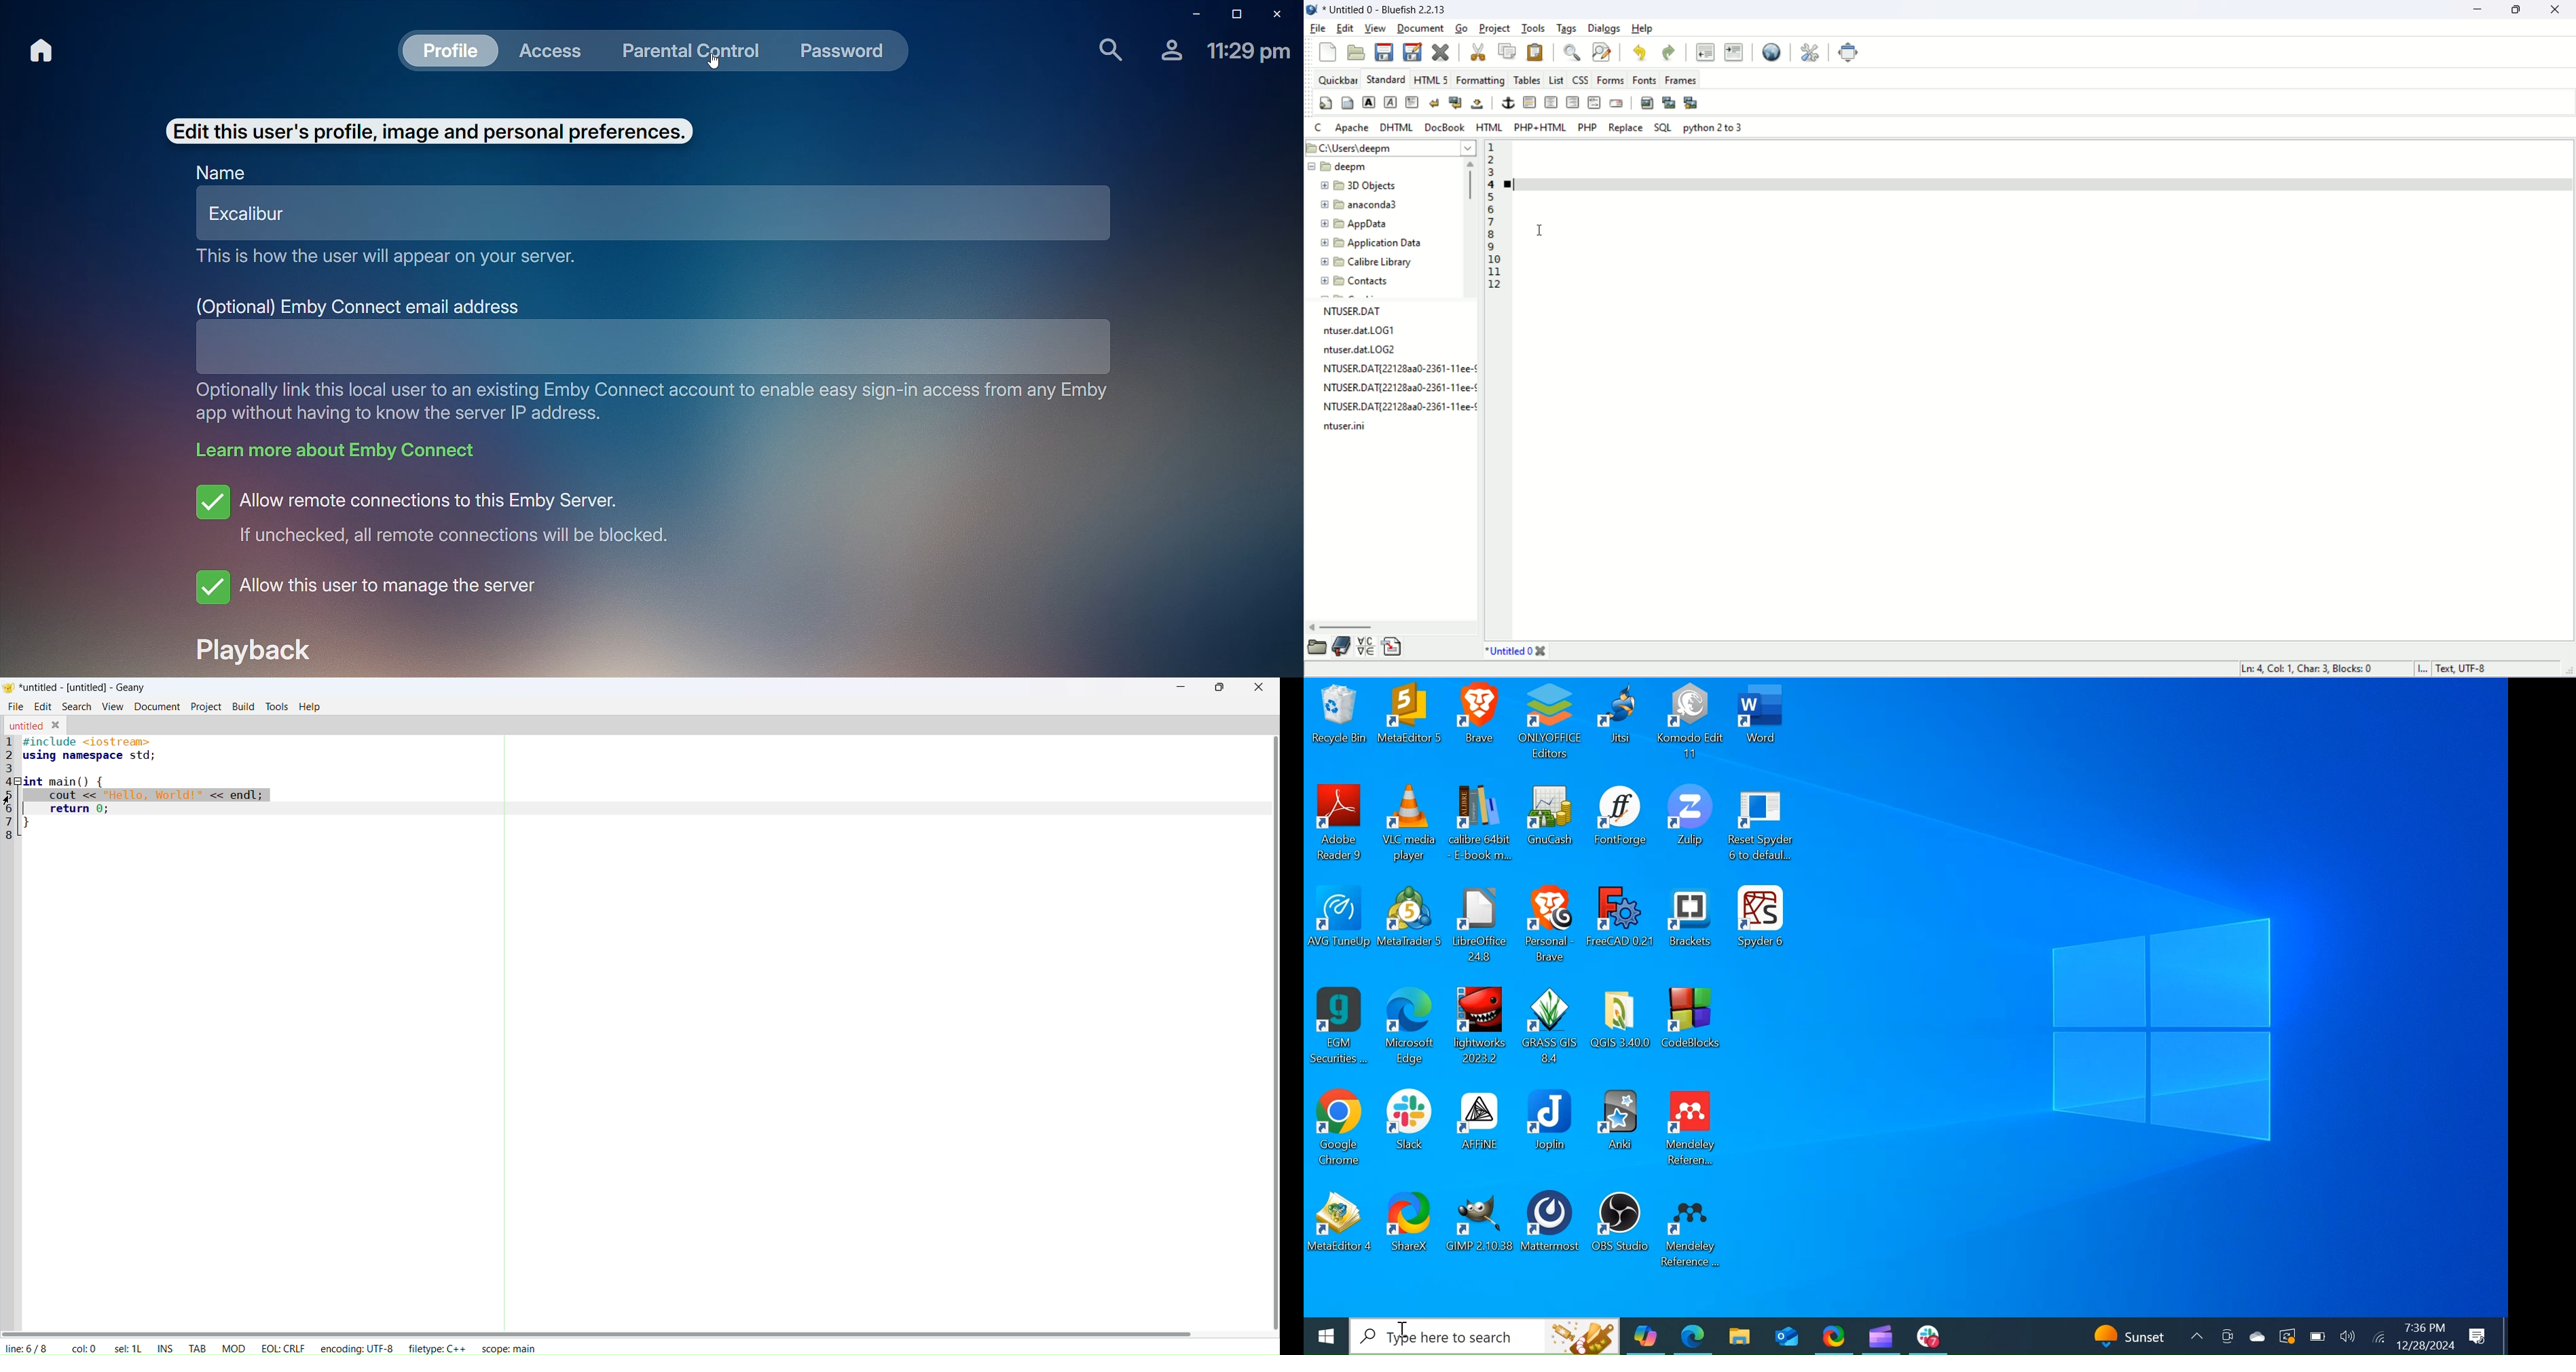 The height and width of the screenshot is (1372, 2576). Describe the element at coordinates (2423, 1328) in the screenshot. I see `Time` at that location.